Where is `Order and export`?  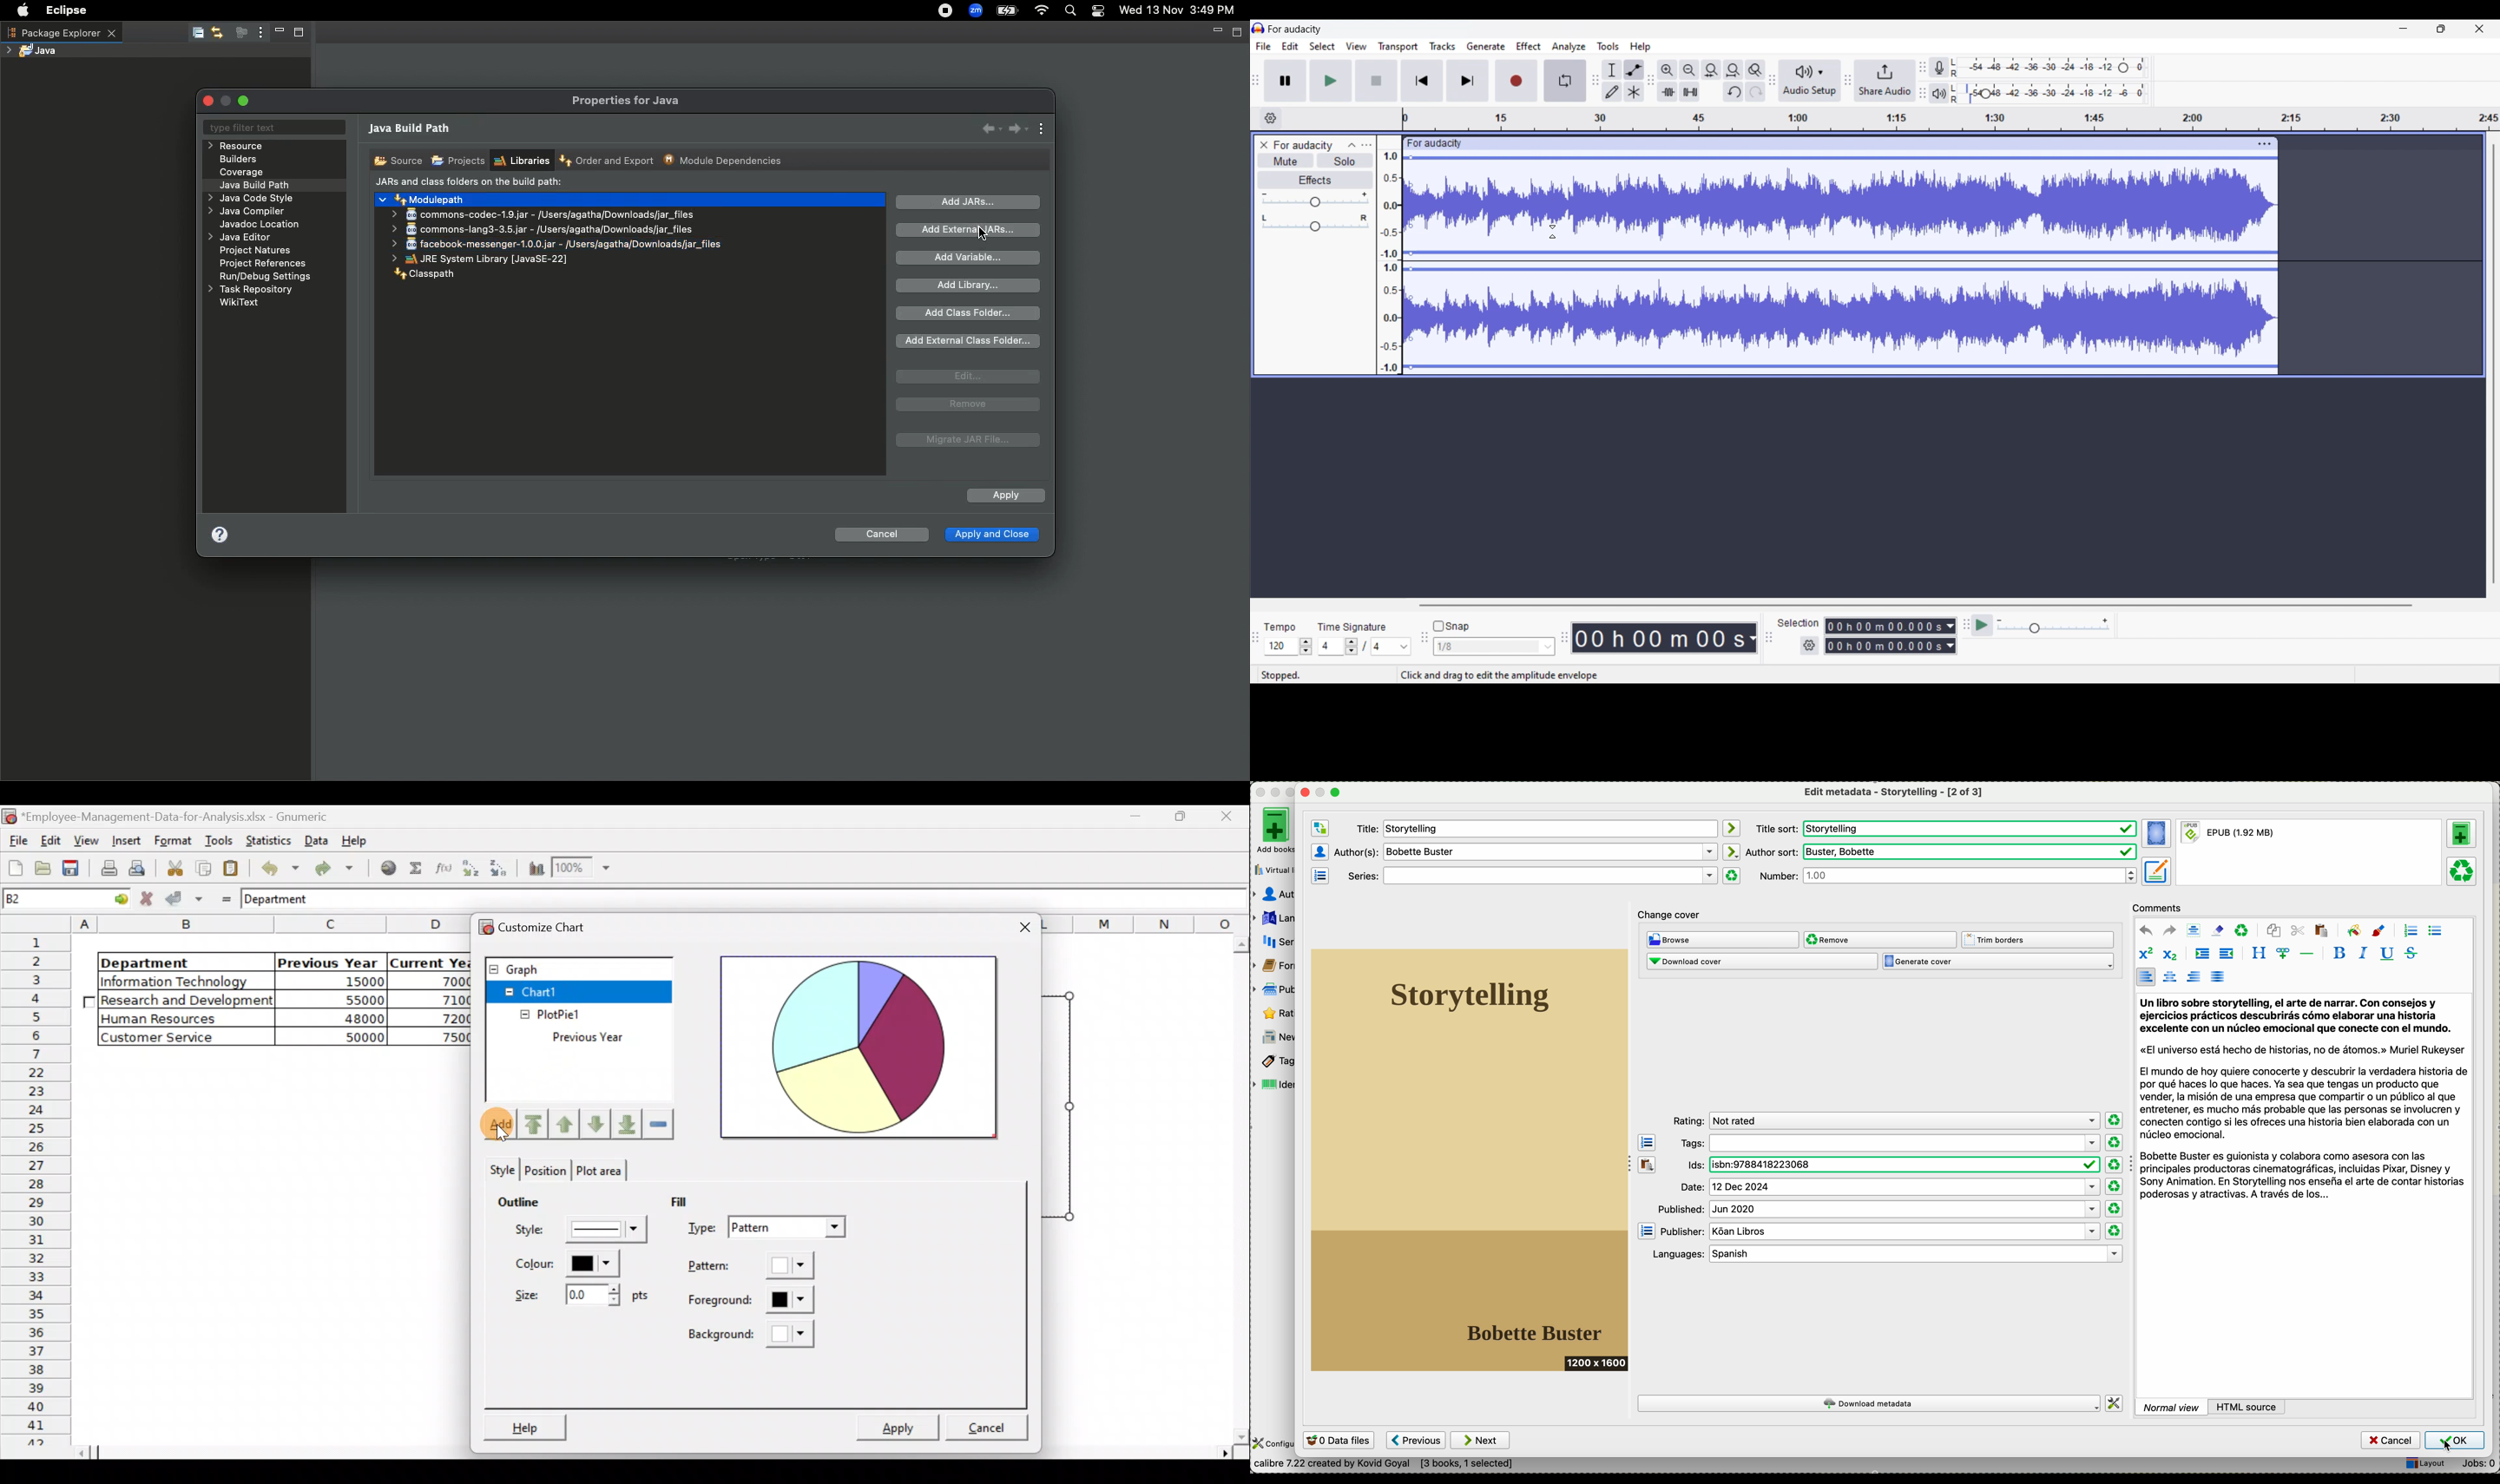
Order and export is located at coordinates (609, 161).